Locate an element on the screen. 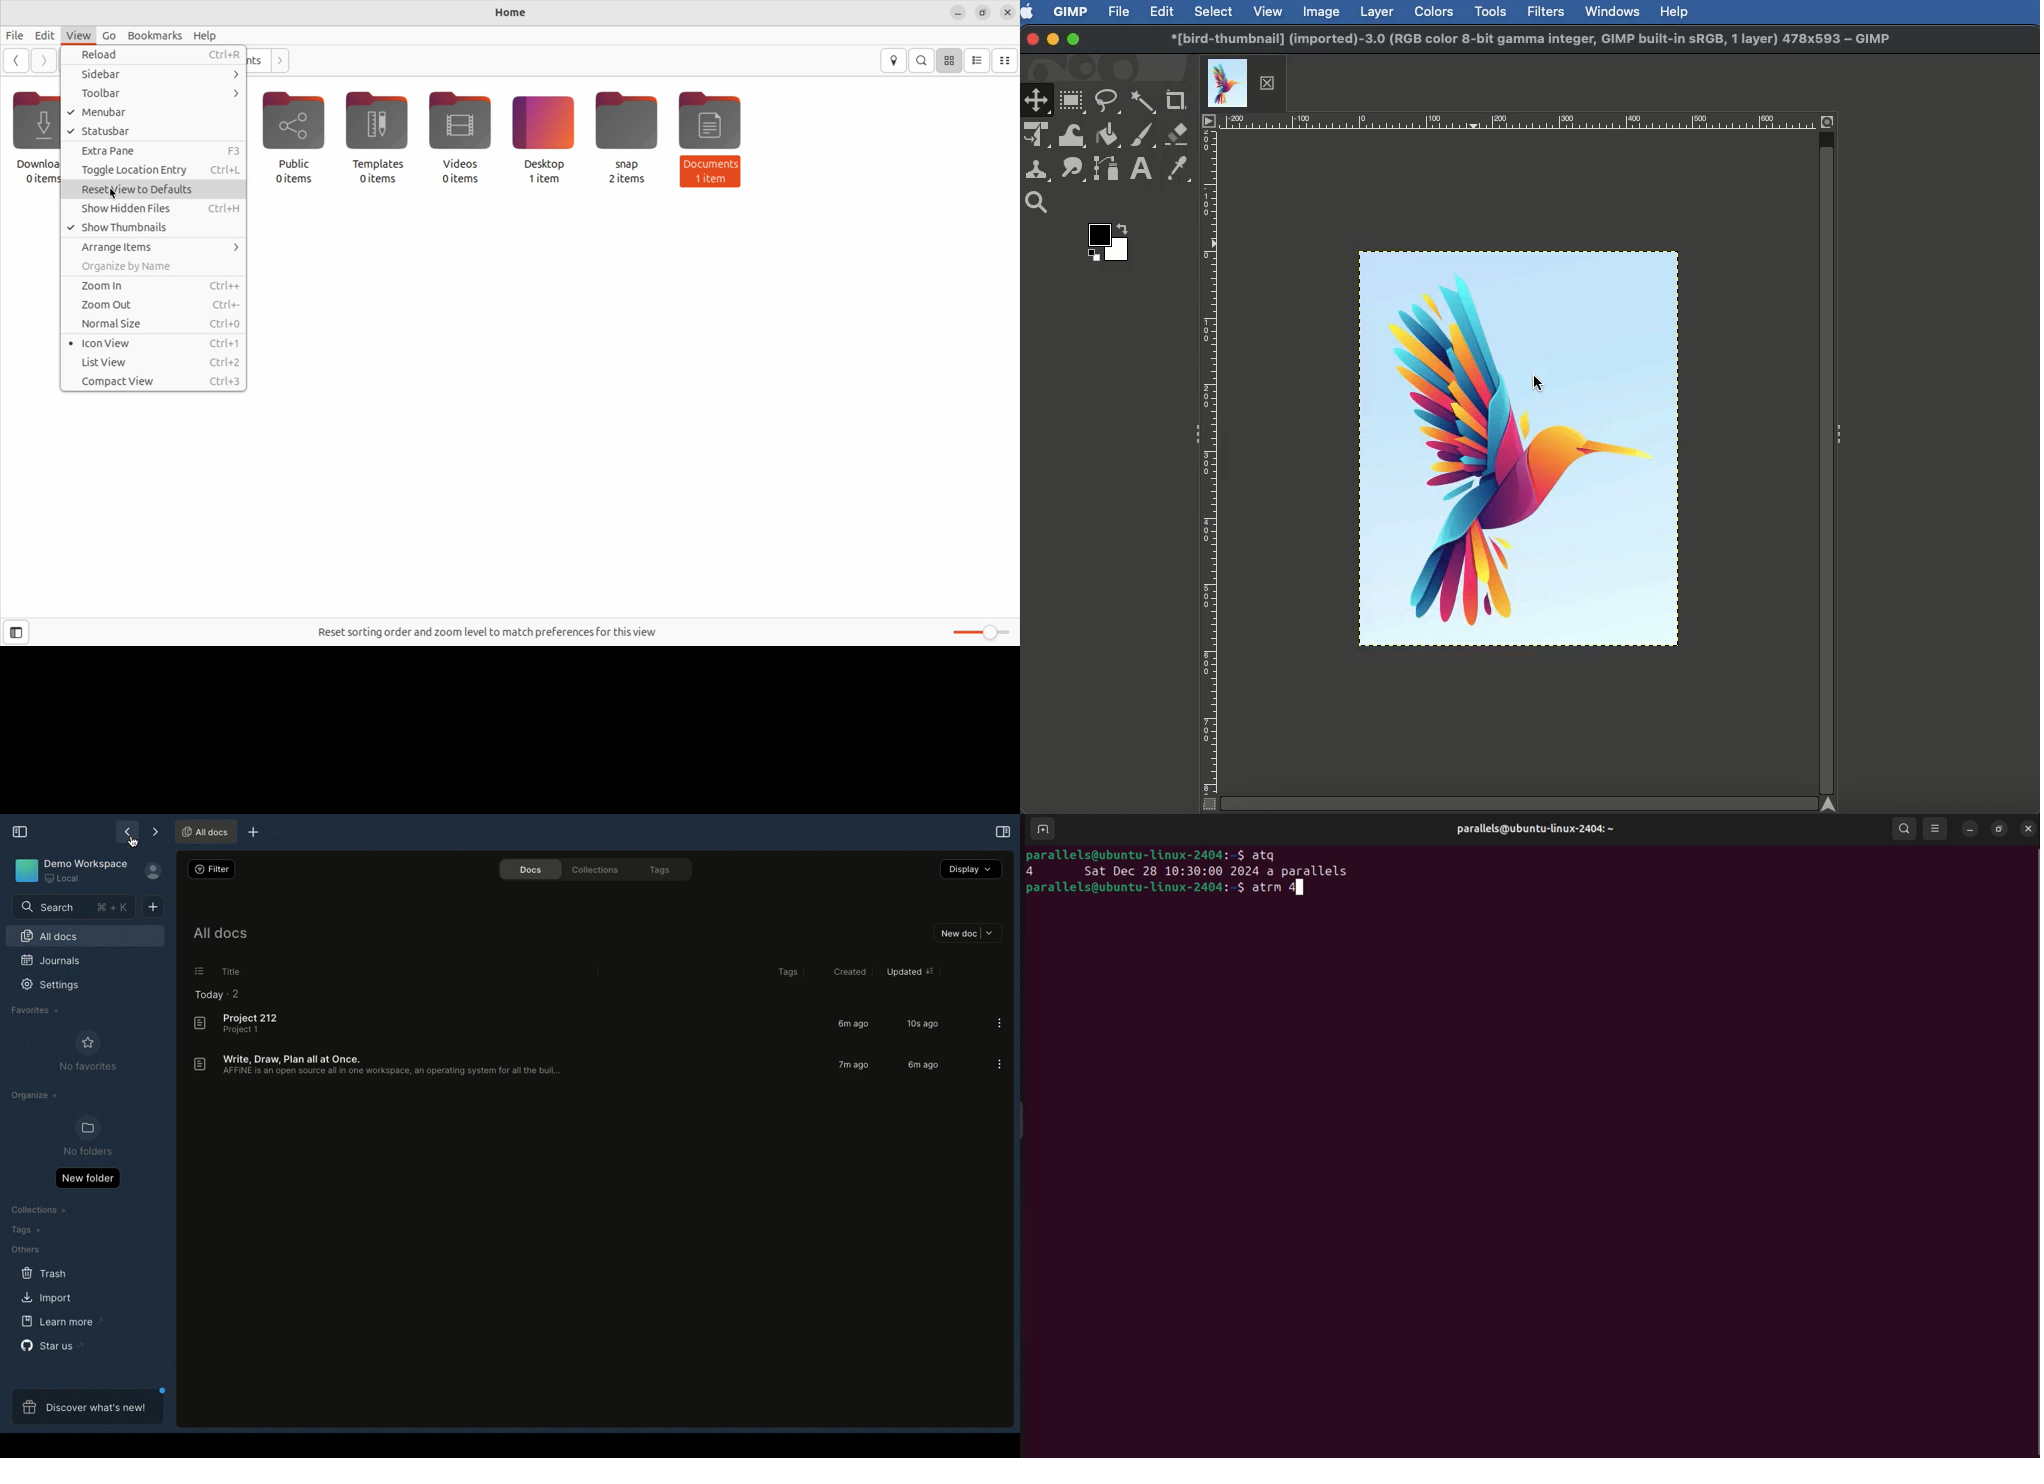  No favourites is located at coordinates (88, 1051).